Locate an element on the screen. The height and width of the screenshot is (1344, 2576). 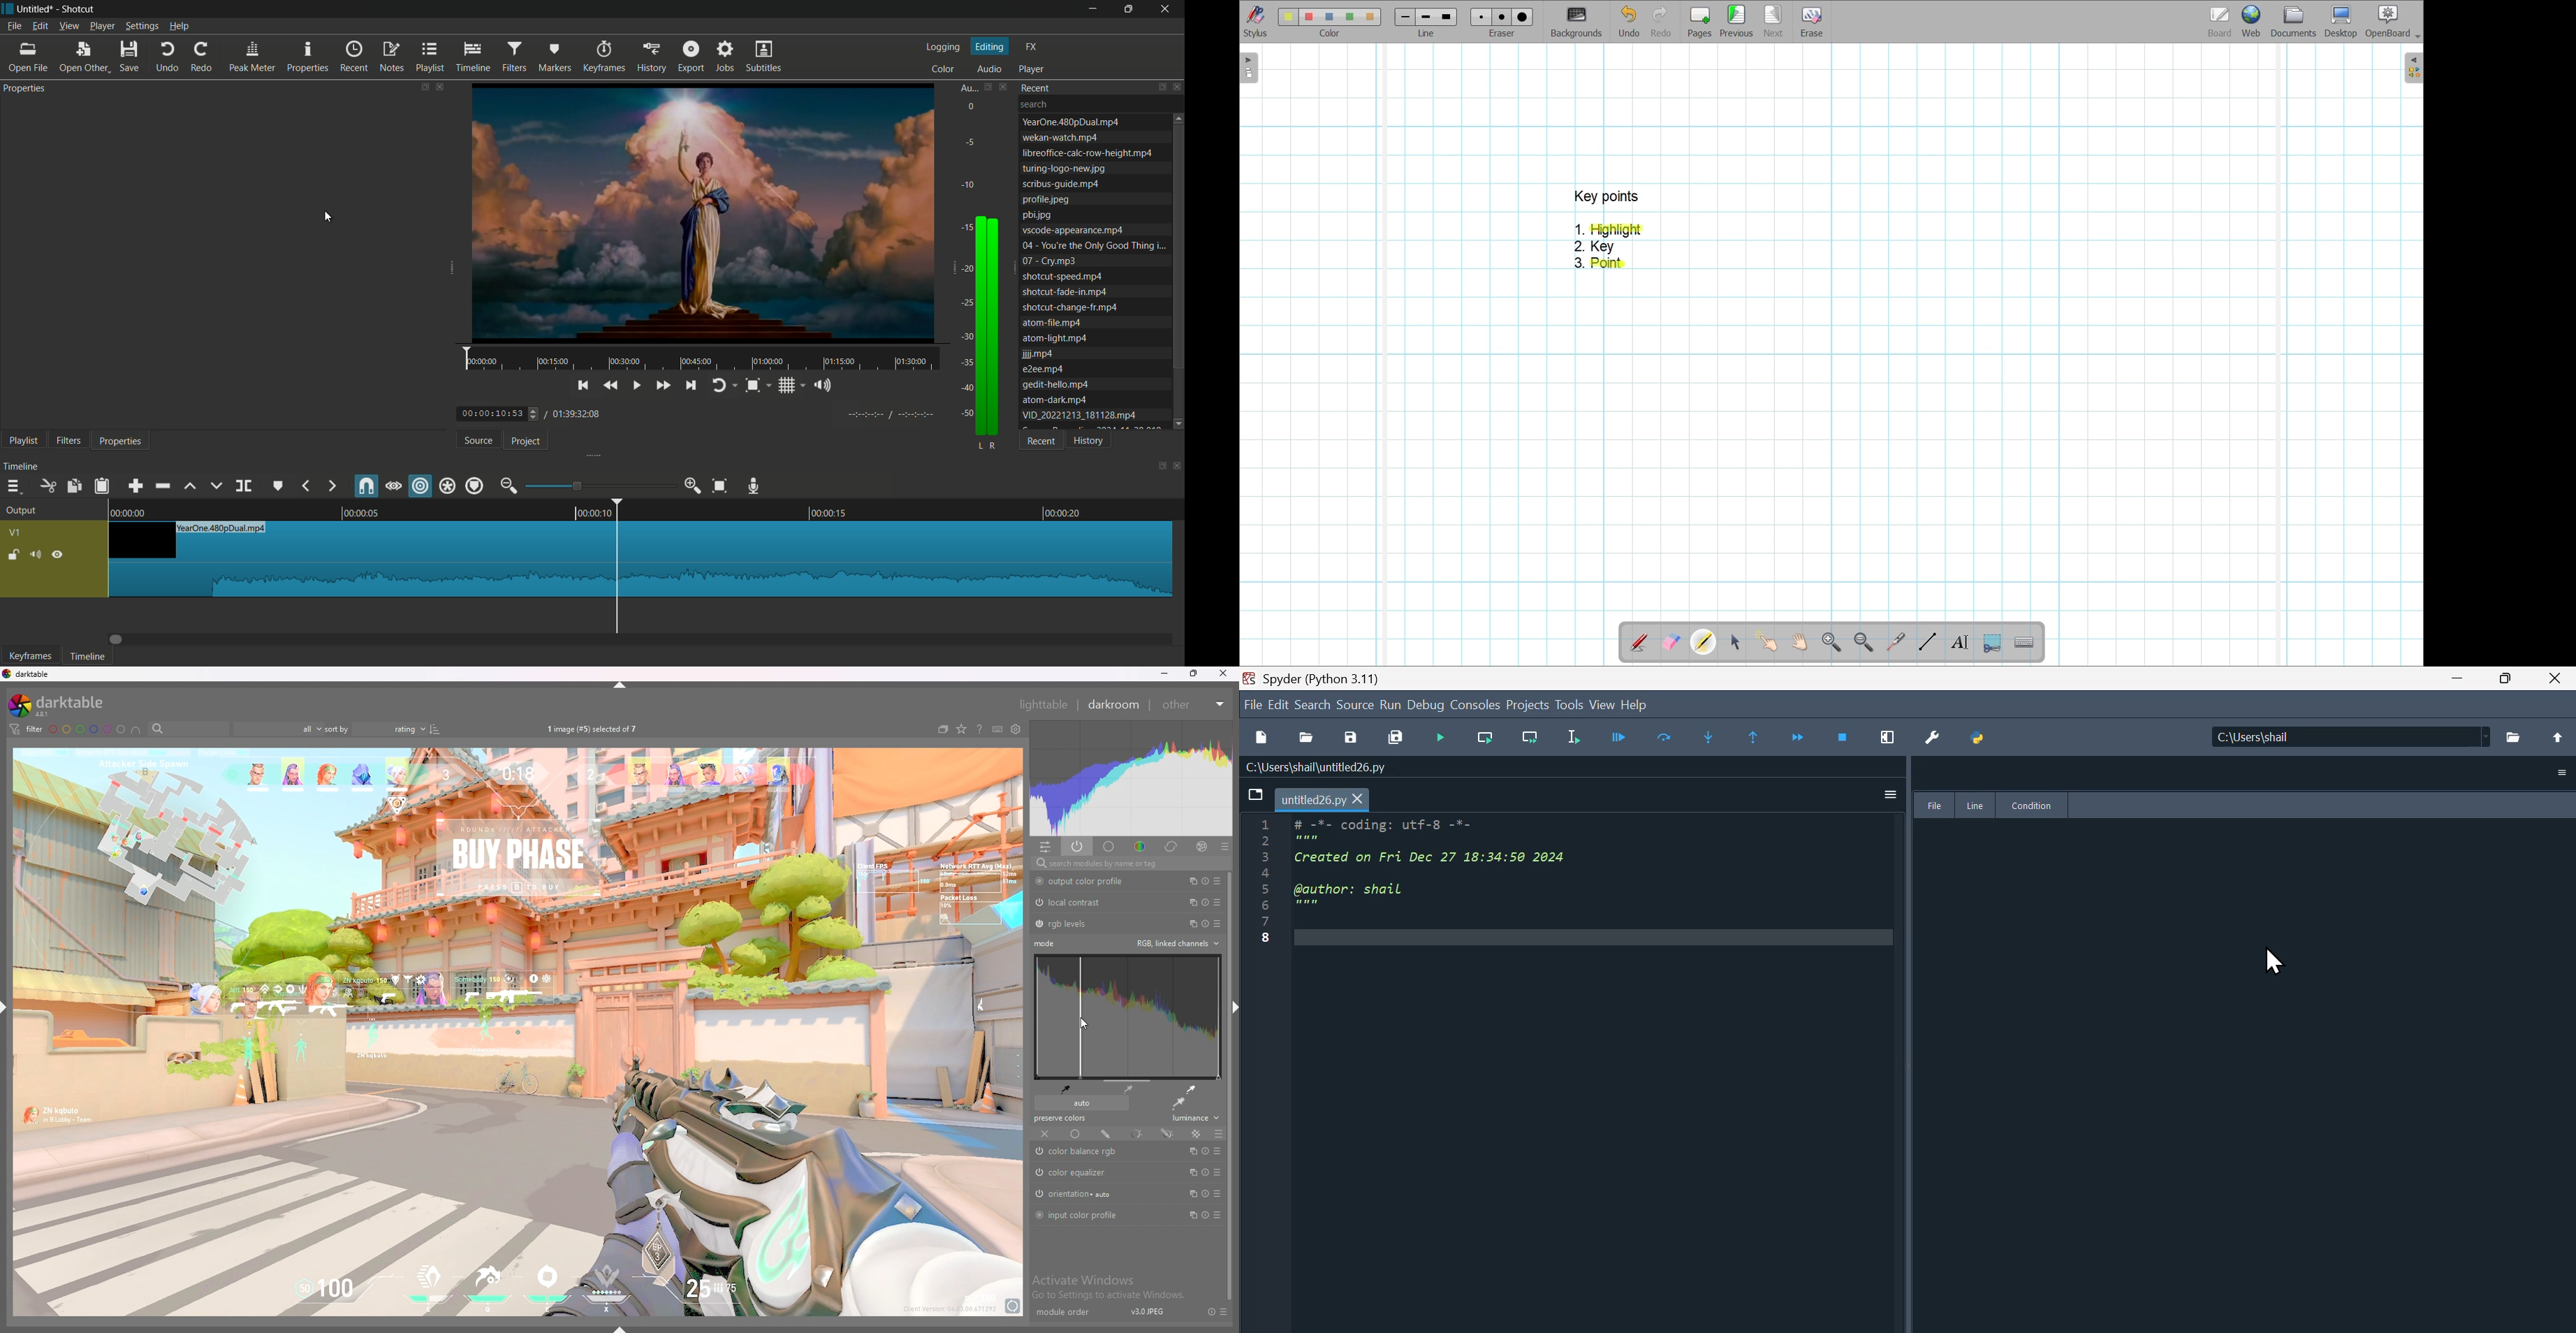
More Option is located at coordinates (1887, 793).